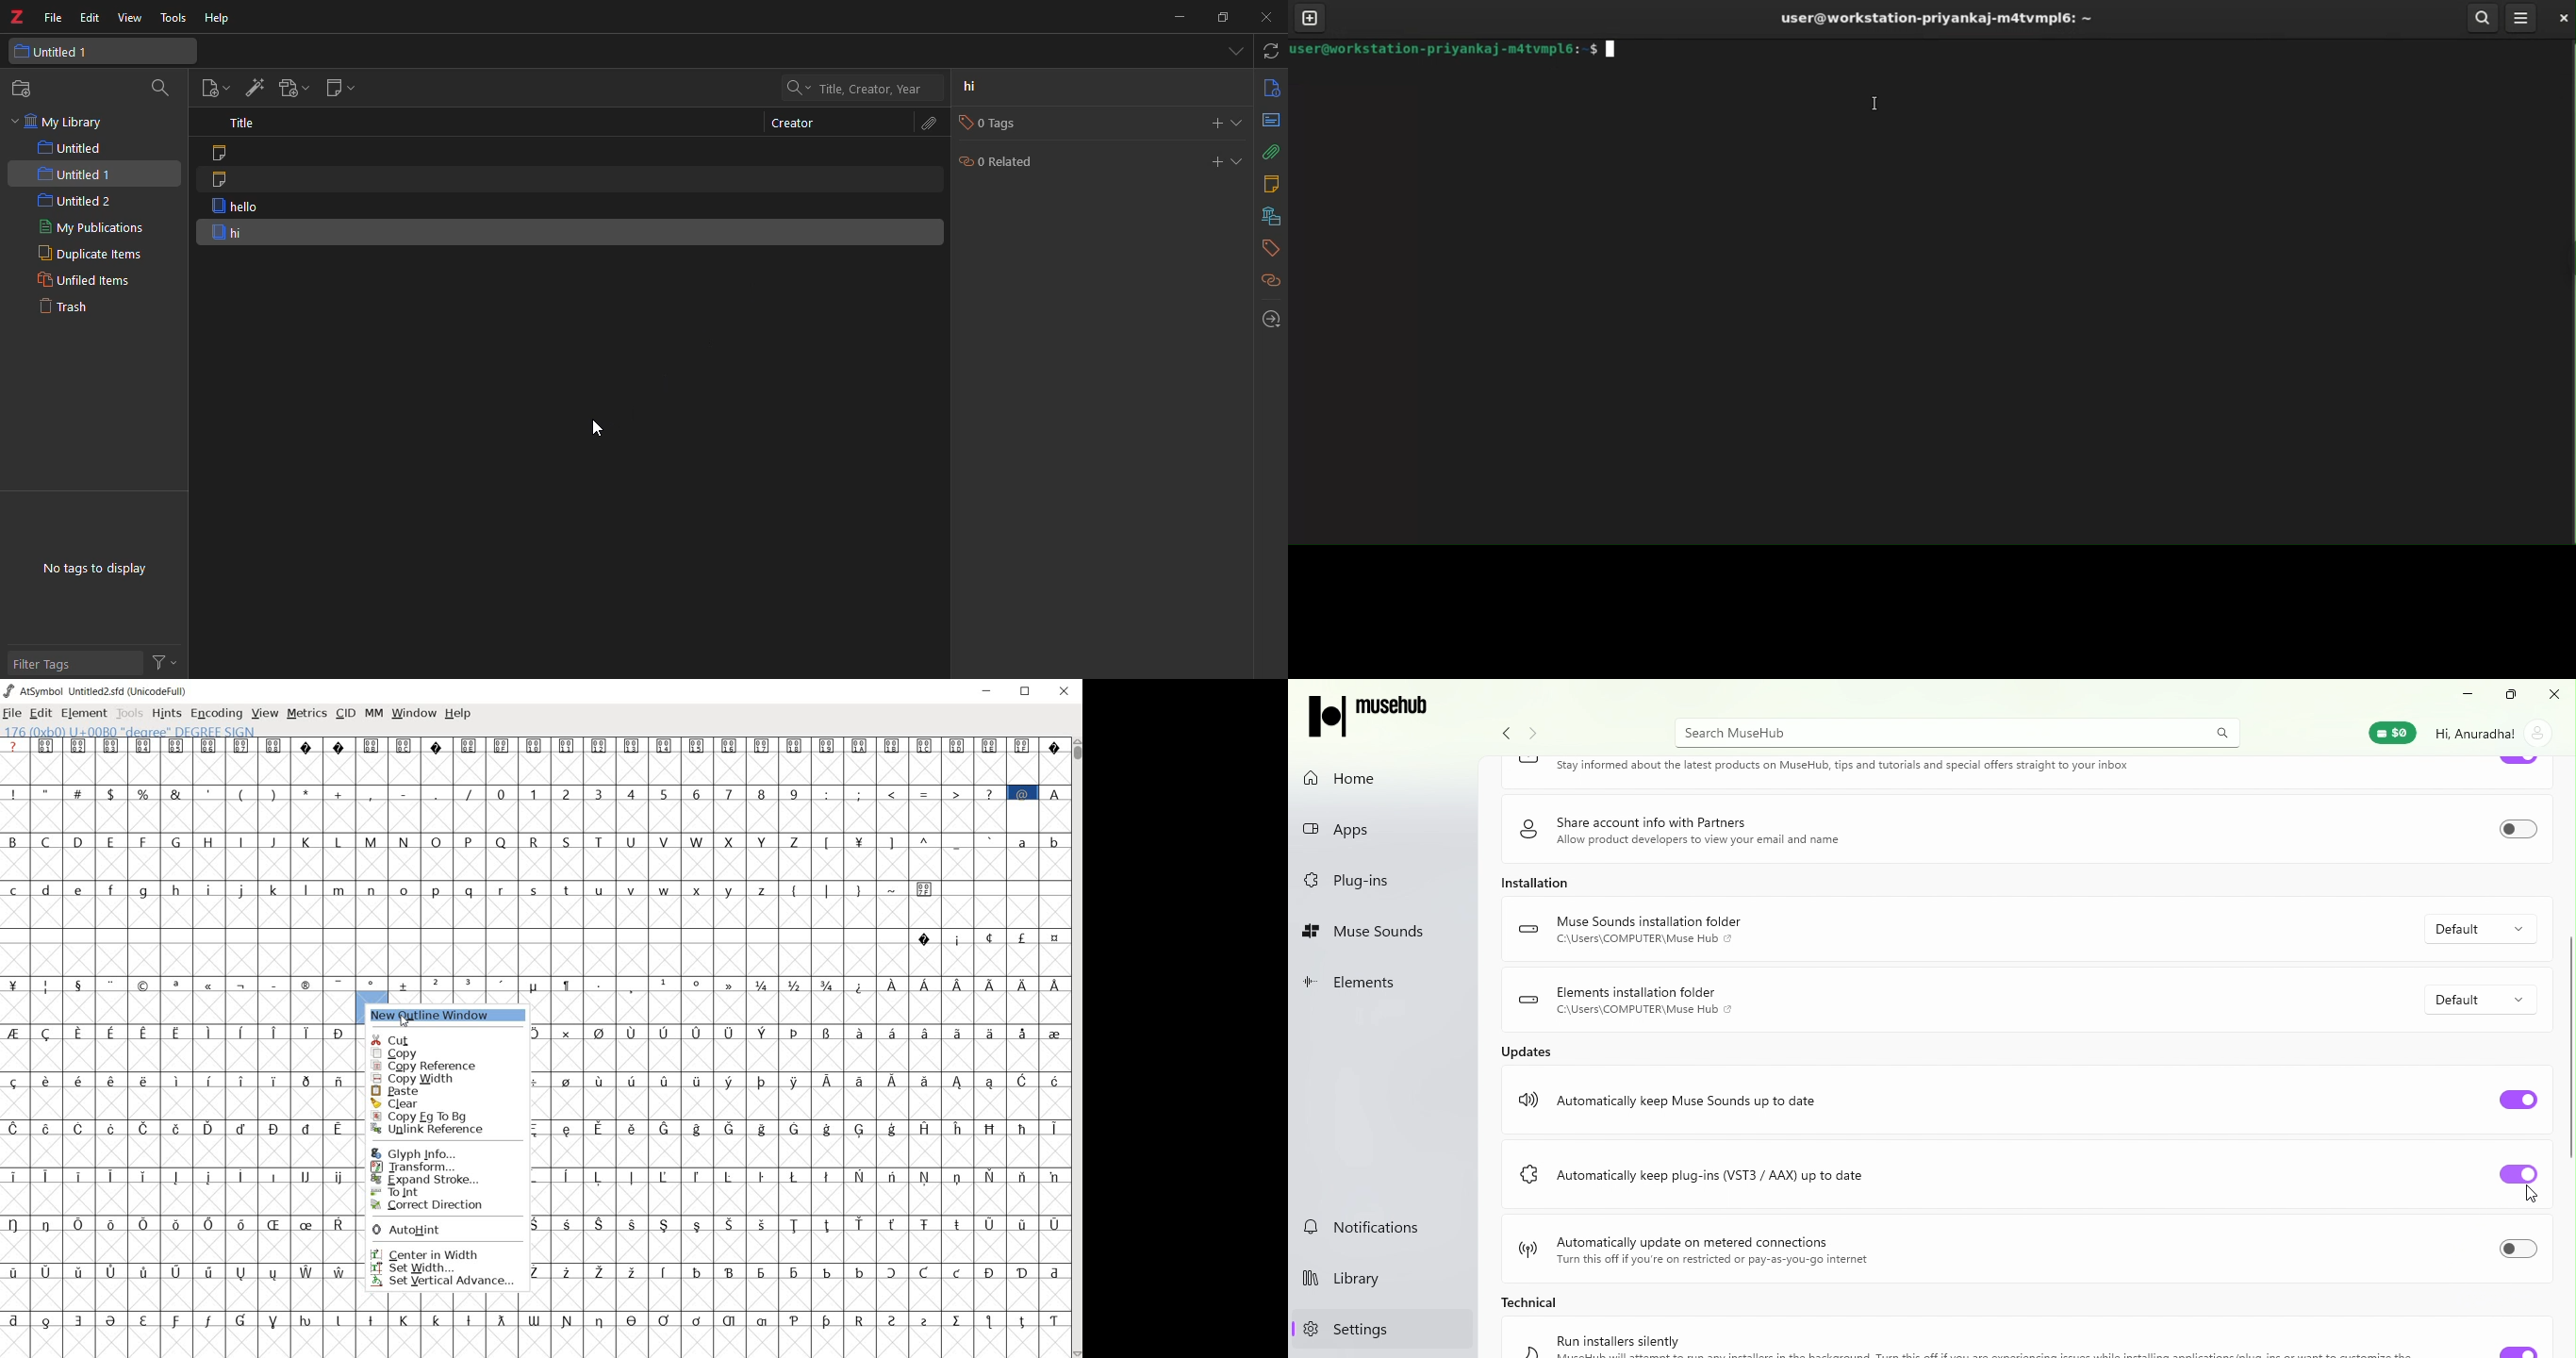  What do you see at coordinates (346, 714) in the screenshot?
I see `cid` at bounding box center [346, 714].